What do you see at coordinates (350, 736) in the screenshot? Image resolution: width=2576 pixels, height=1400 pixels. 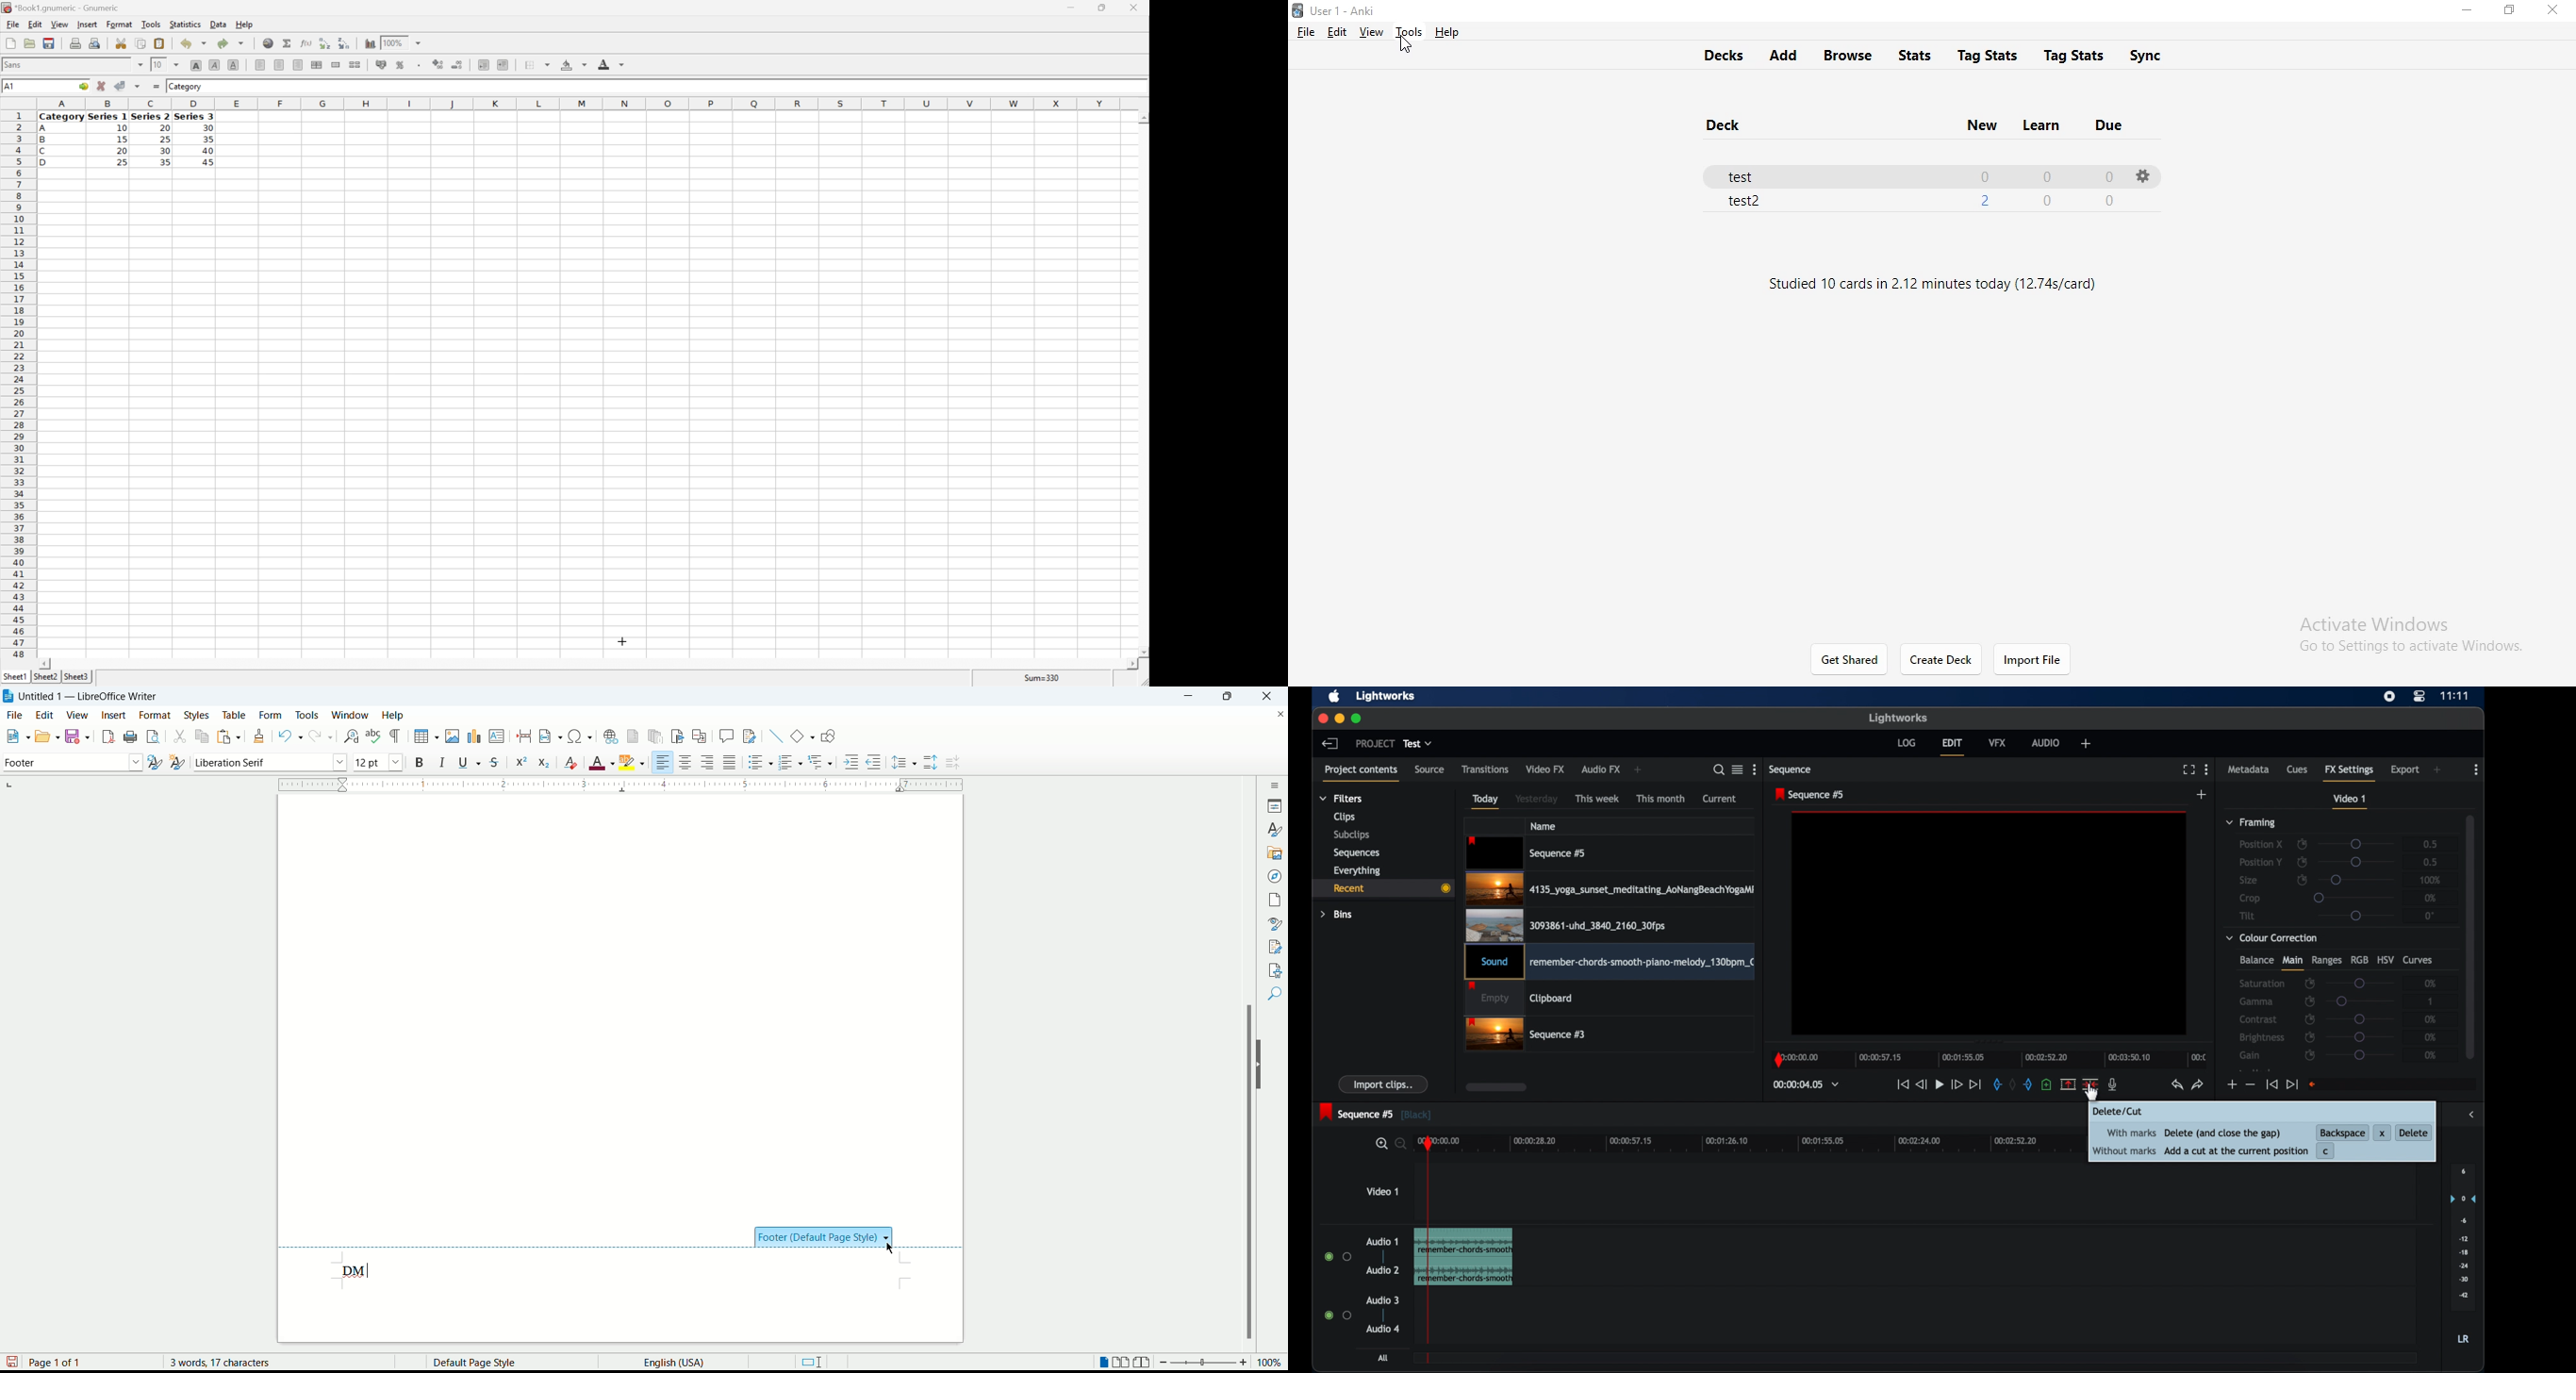 I see `find and replace` at bounding box center [350, 736].